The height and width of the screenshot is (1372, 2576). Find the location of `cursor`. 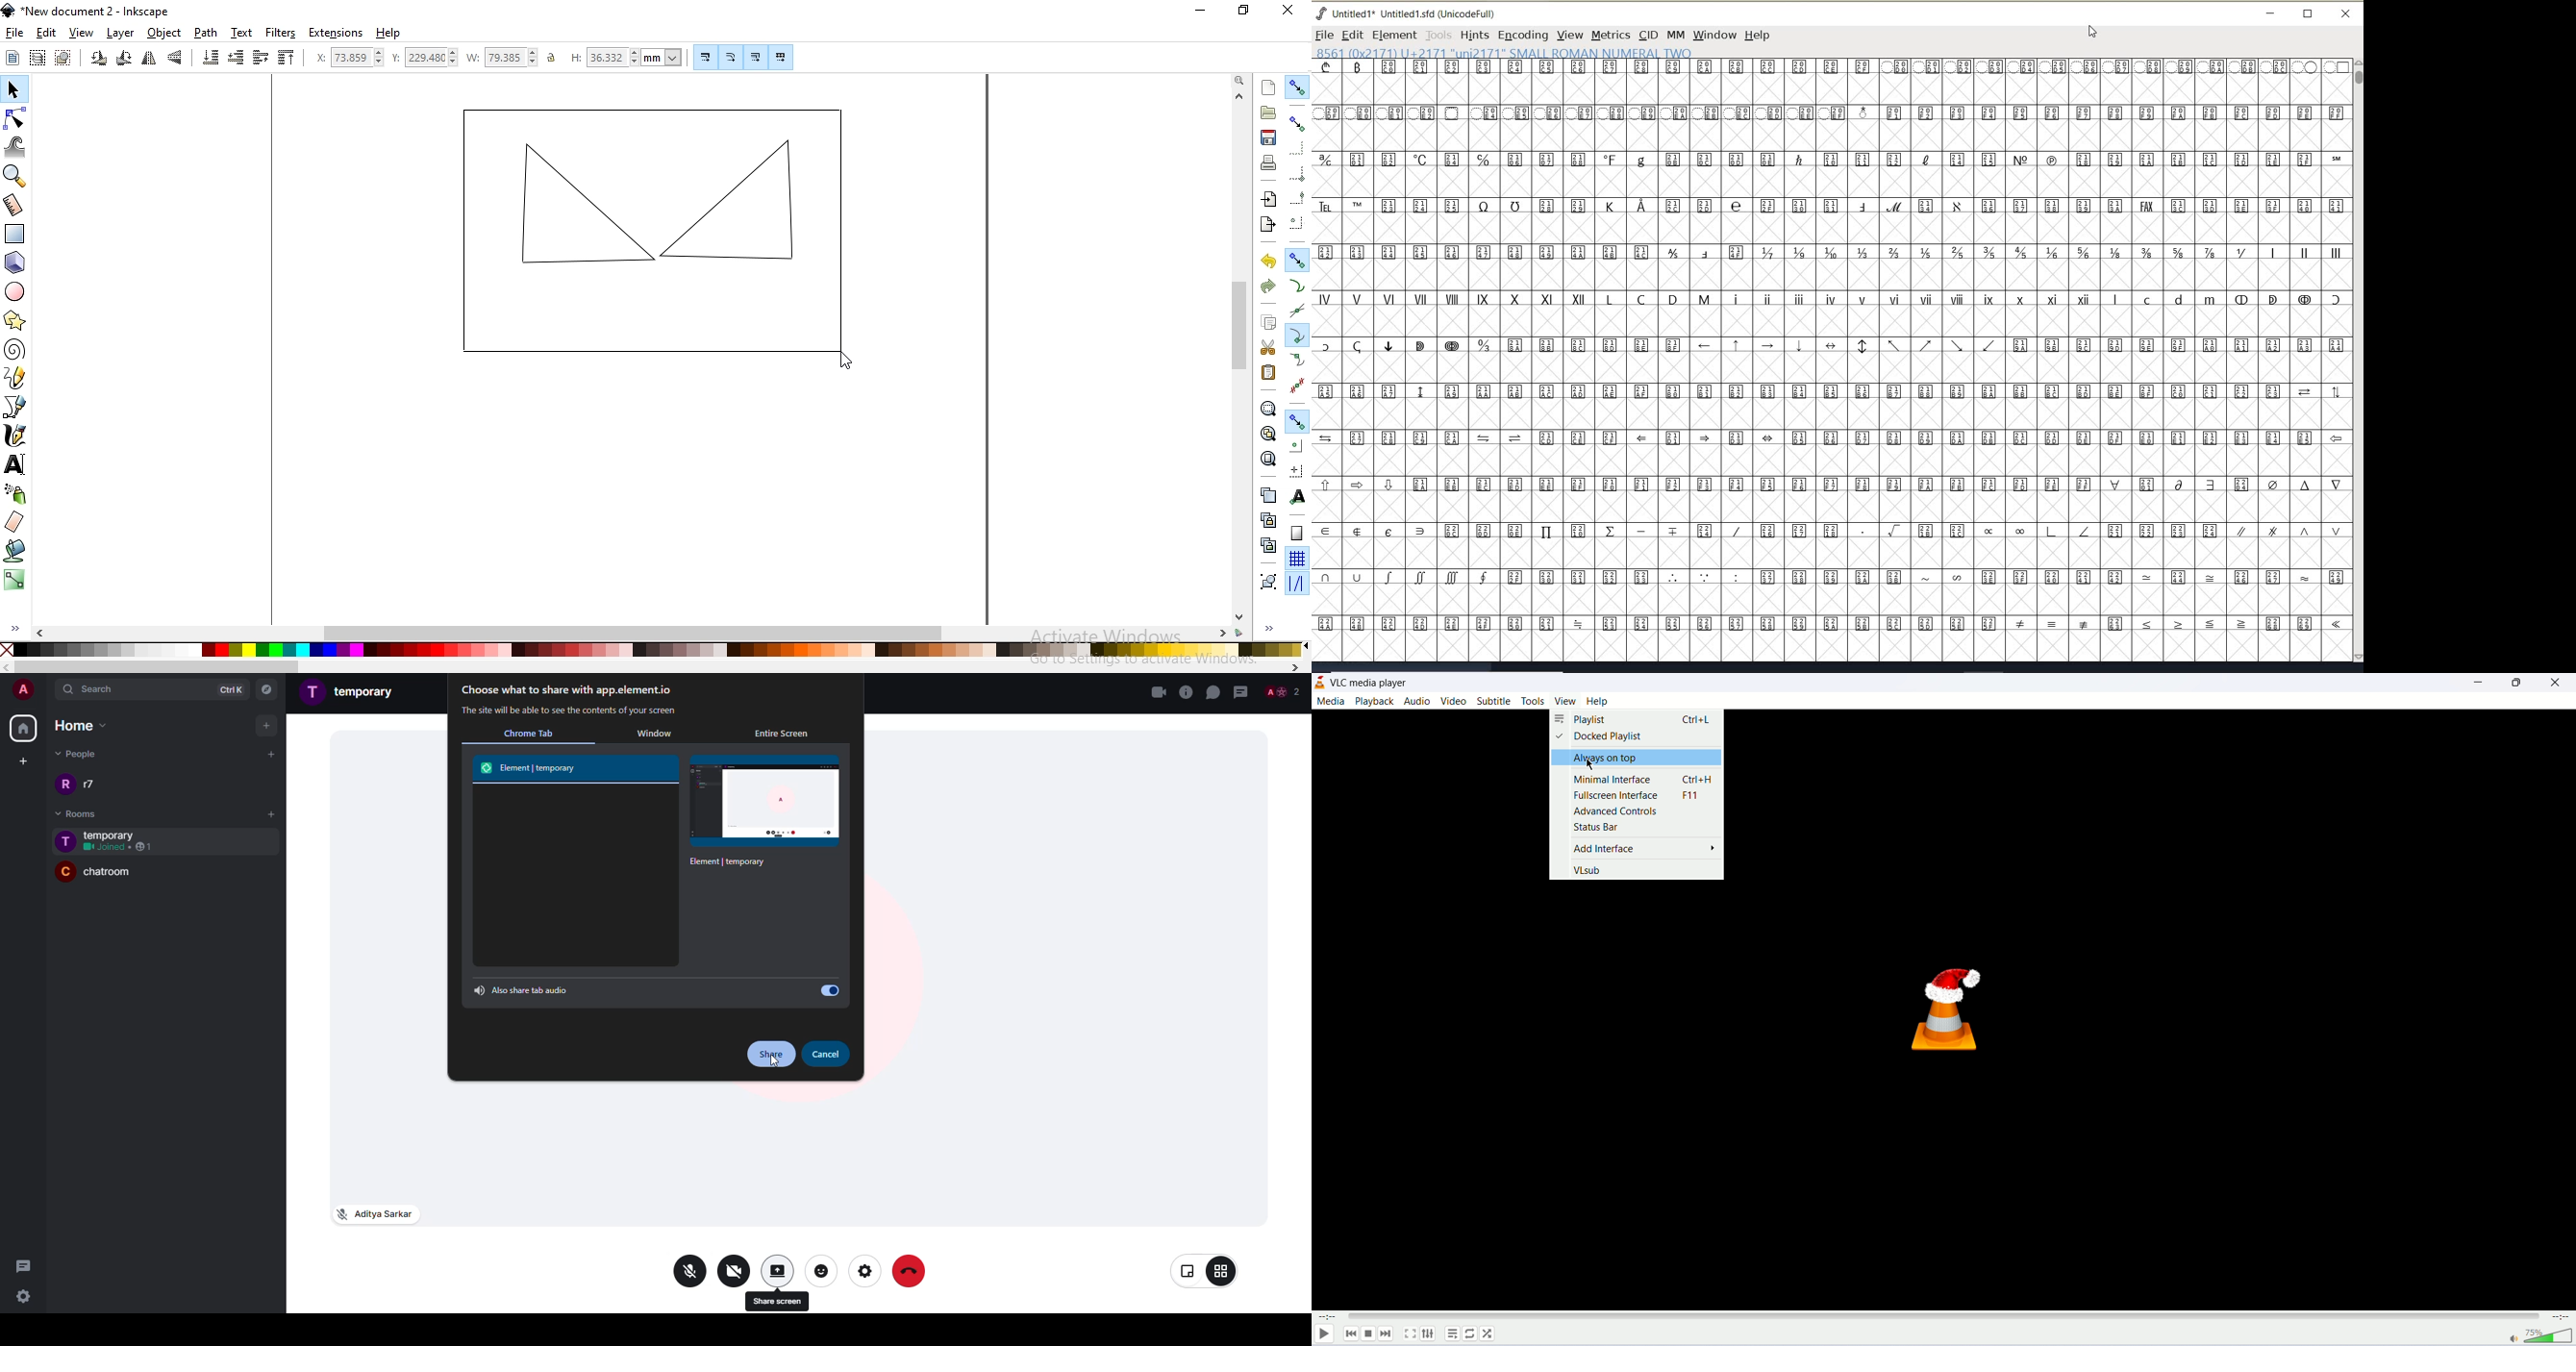

cursor is located at coordinates (842, 356).